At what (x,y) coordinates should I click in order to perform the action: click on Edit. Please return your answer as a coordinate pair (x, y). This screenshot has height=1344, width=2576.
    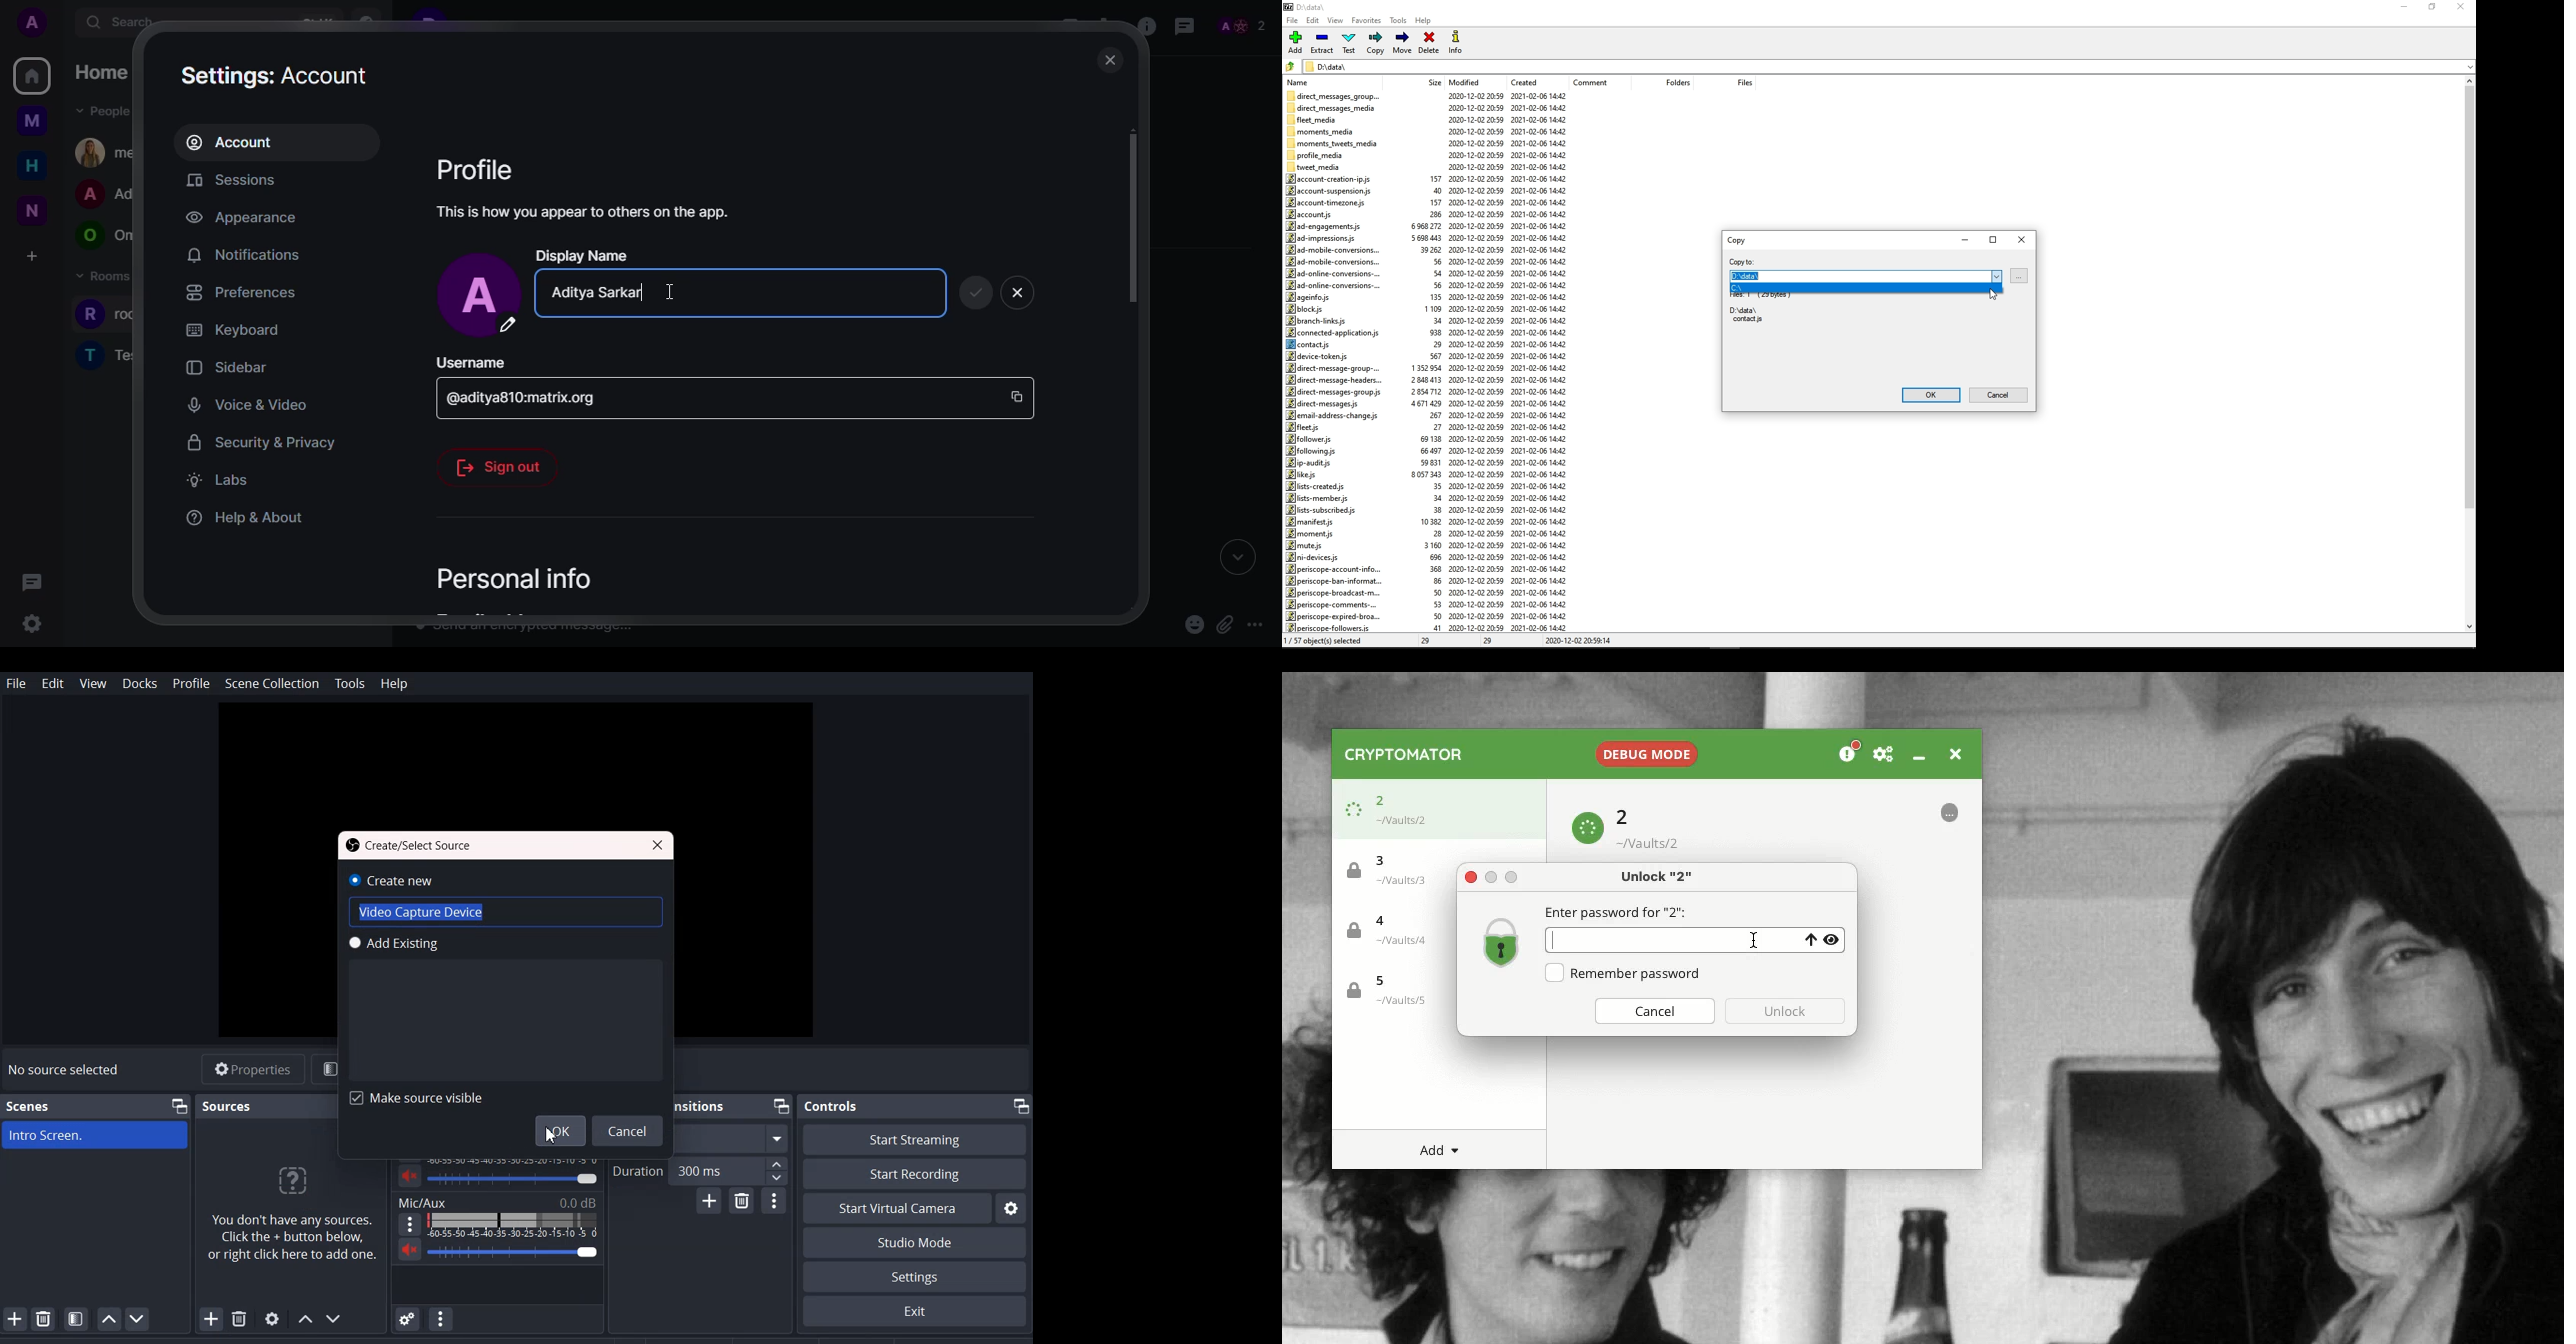
    Looking at the image, I should click on (54, 683).